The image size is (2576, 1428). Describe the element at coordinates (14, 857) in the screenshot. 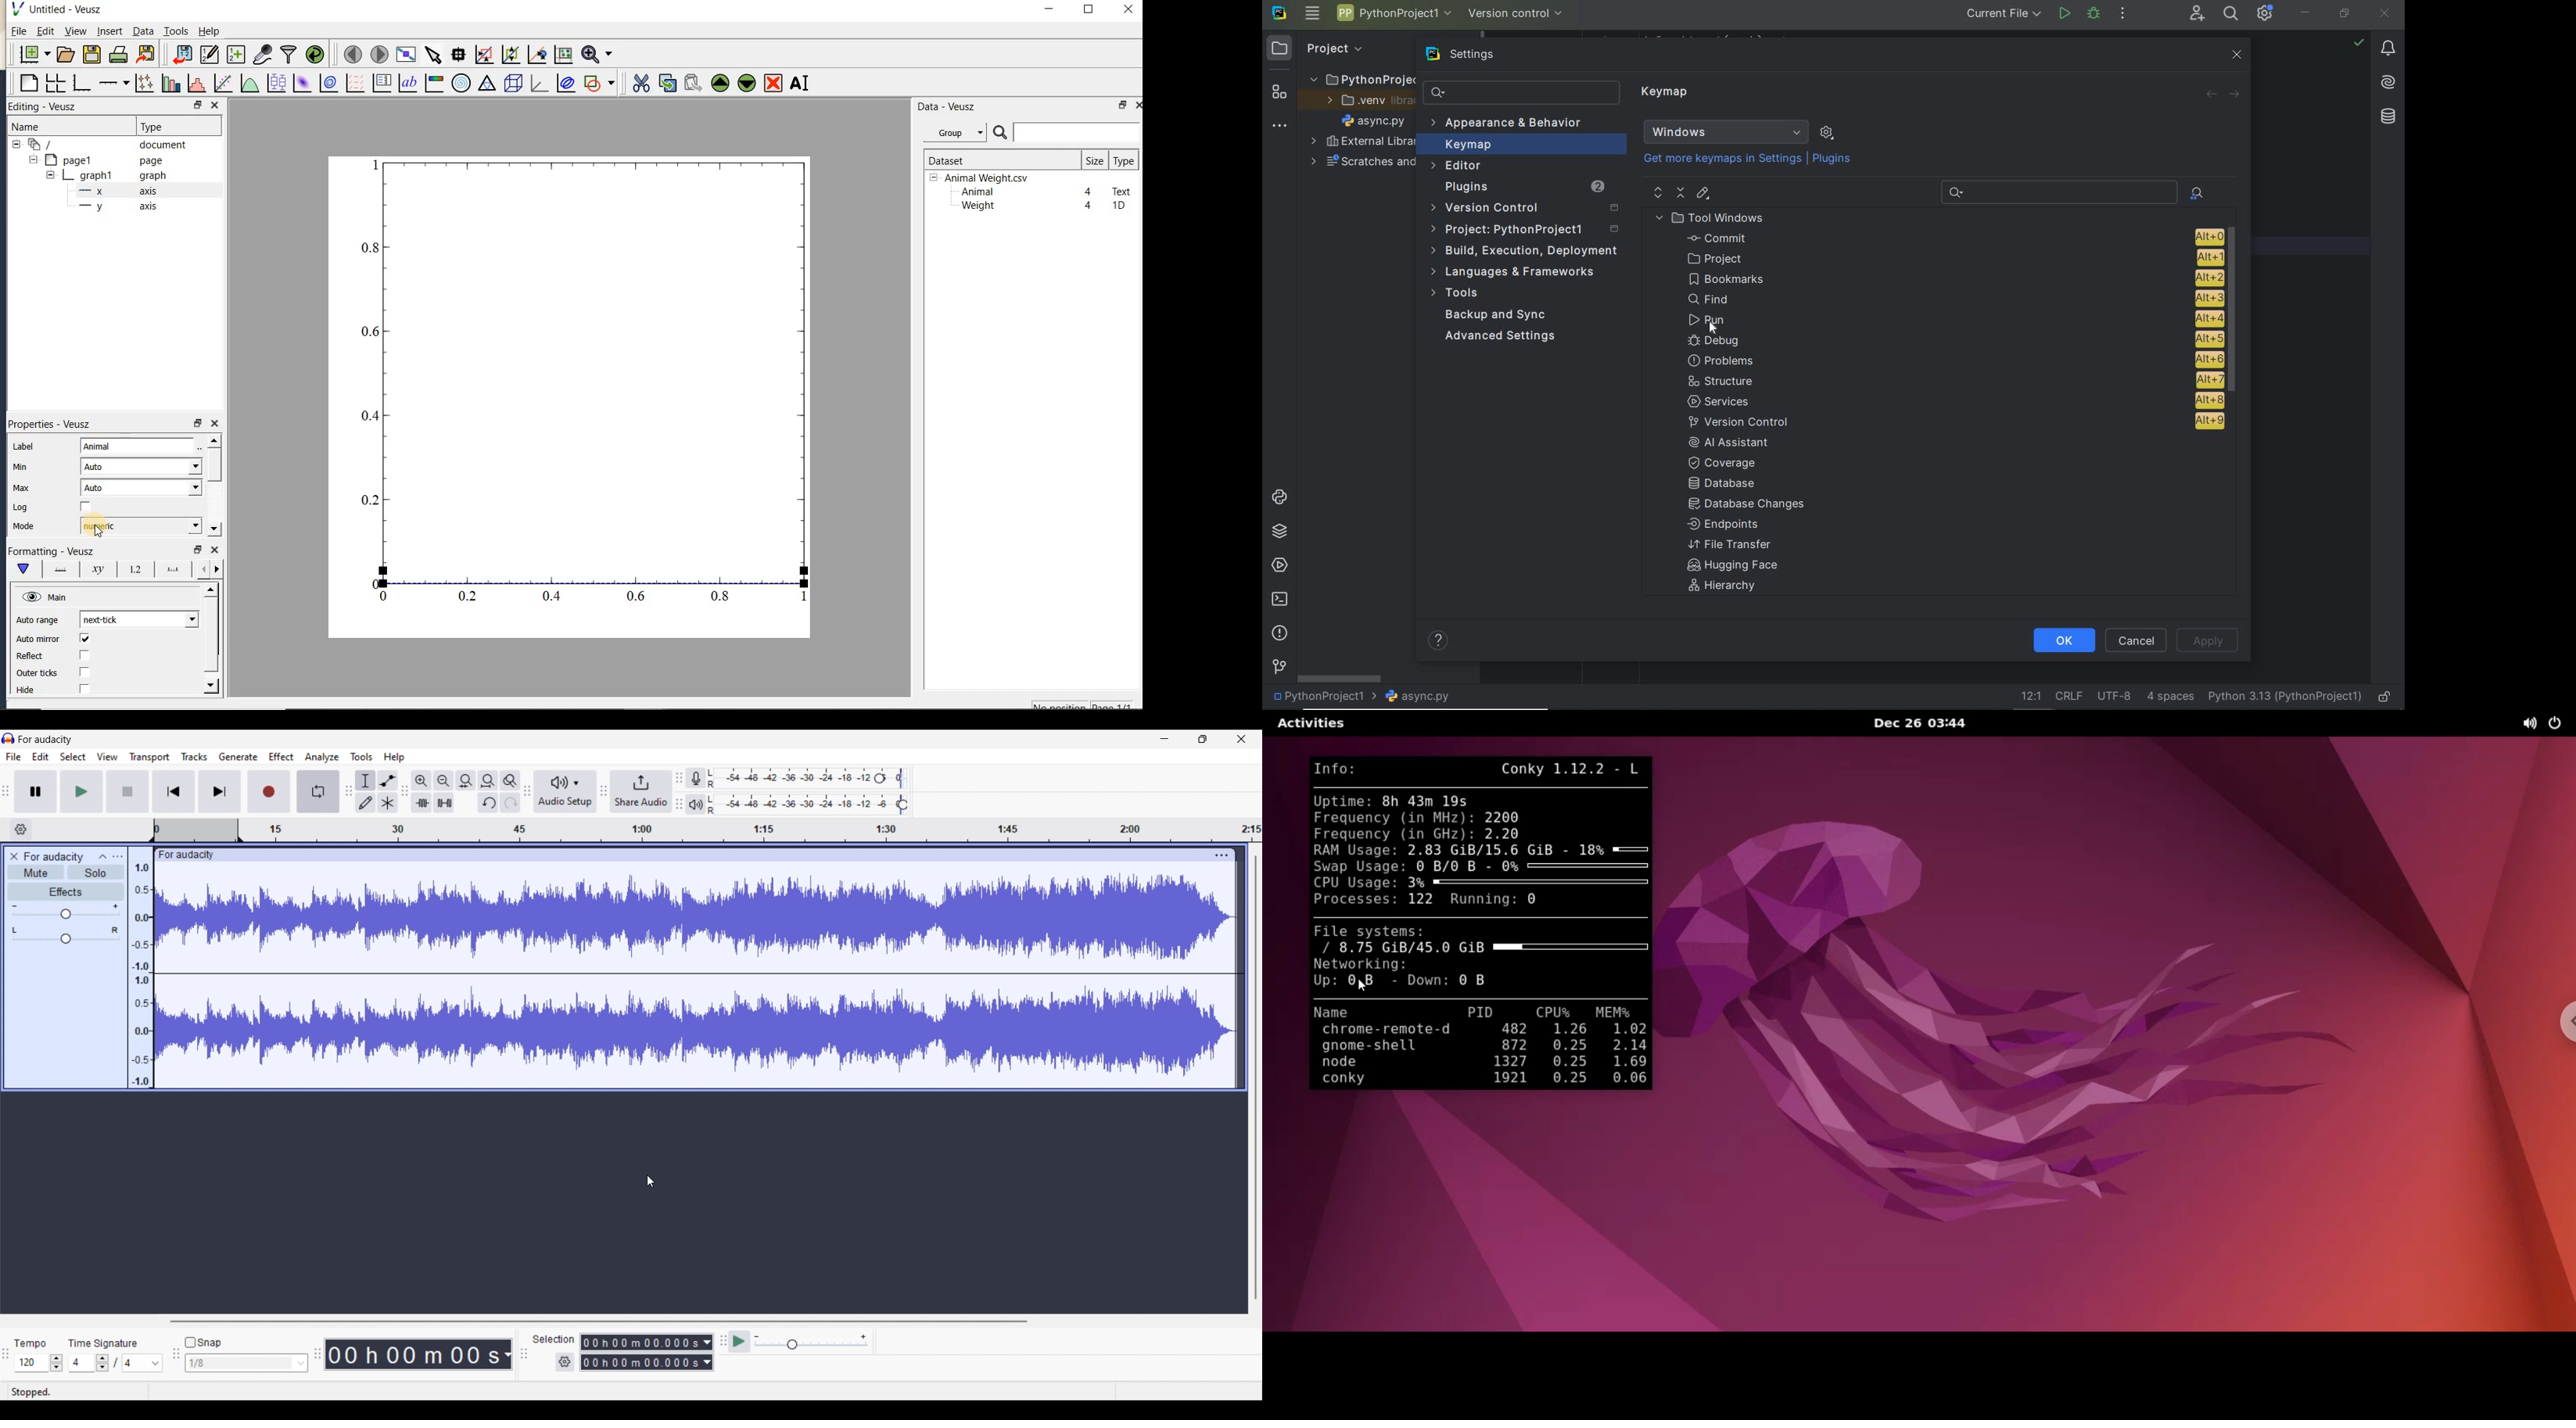

I see `Close audio track` at that location.